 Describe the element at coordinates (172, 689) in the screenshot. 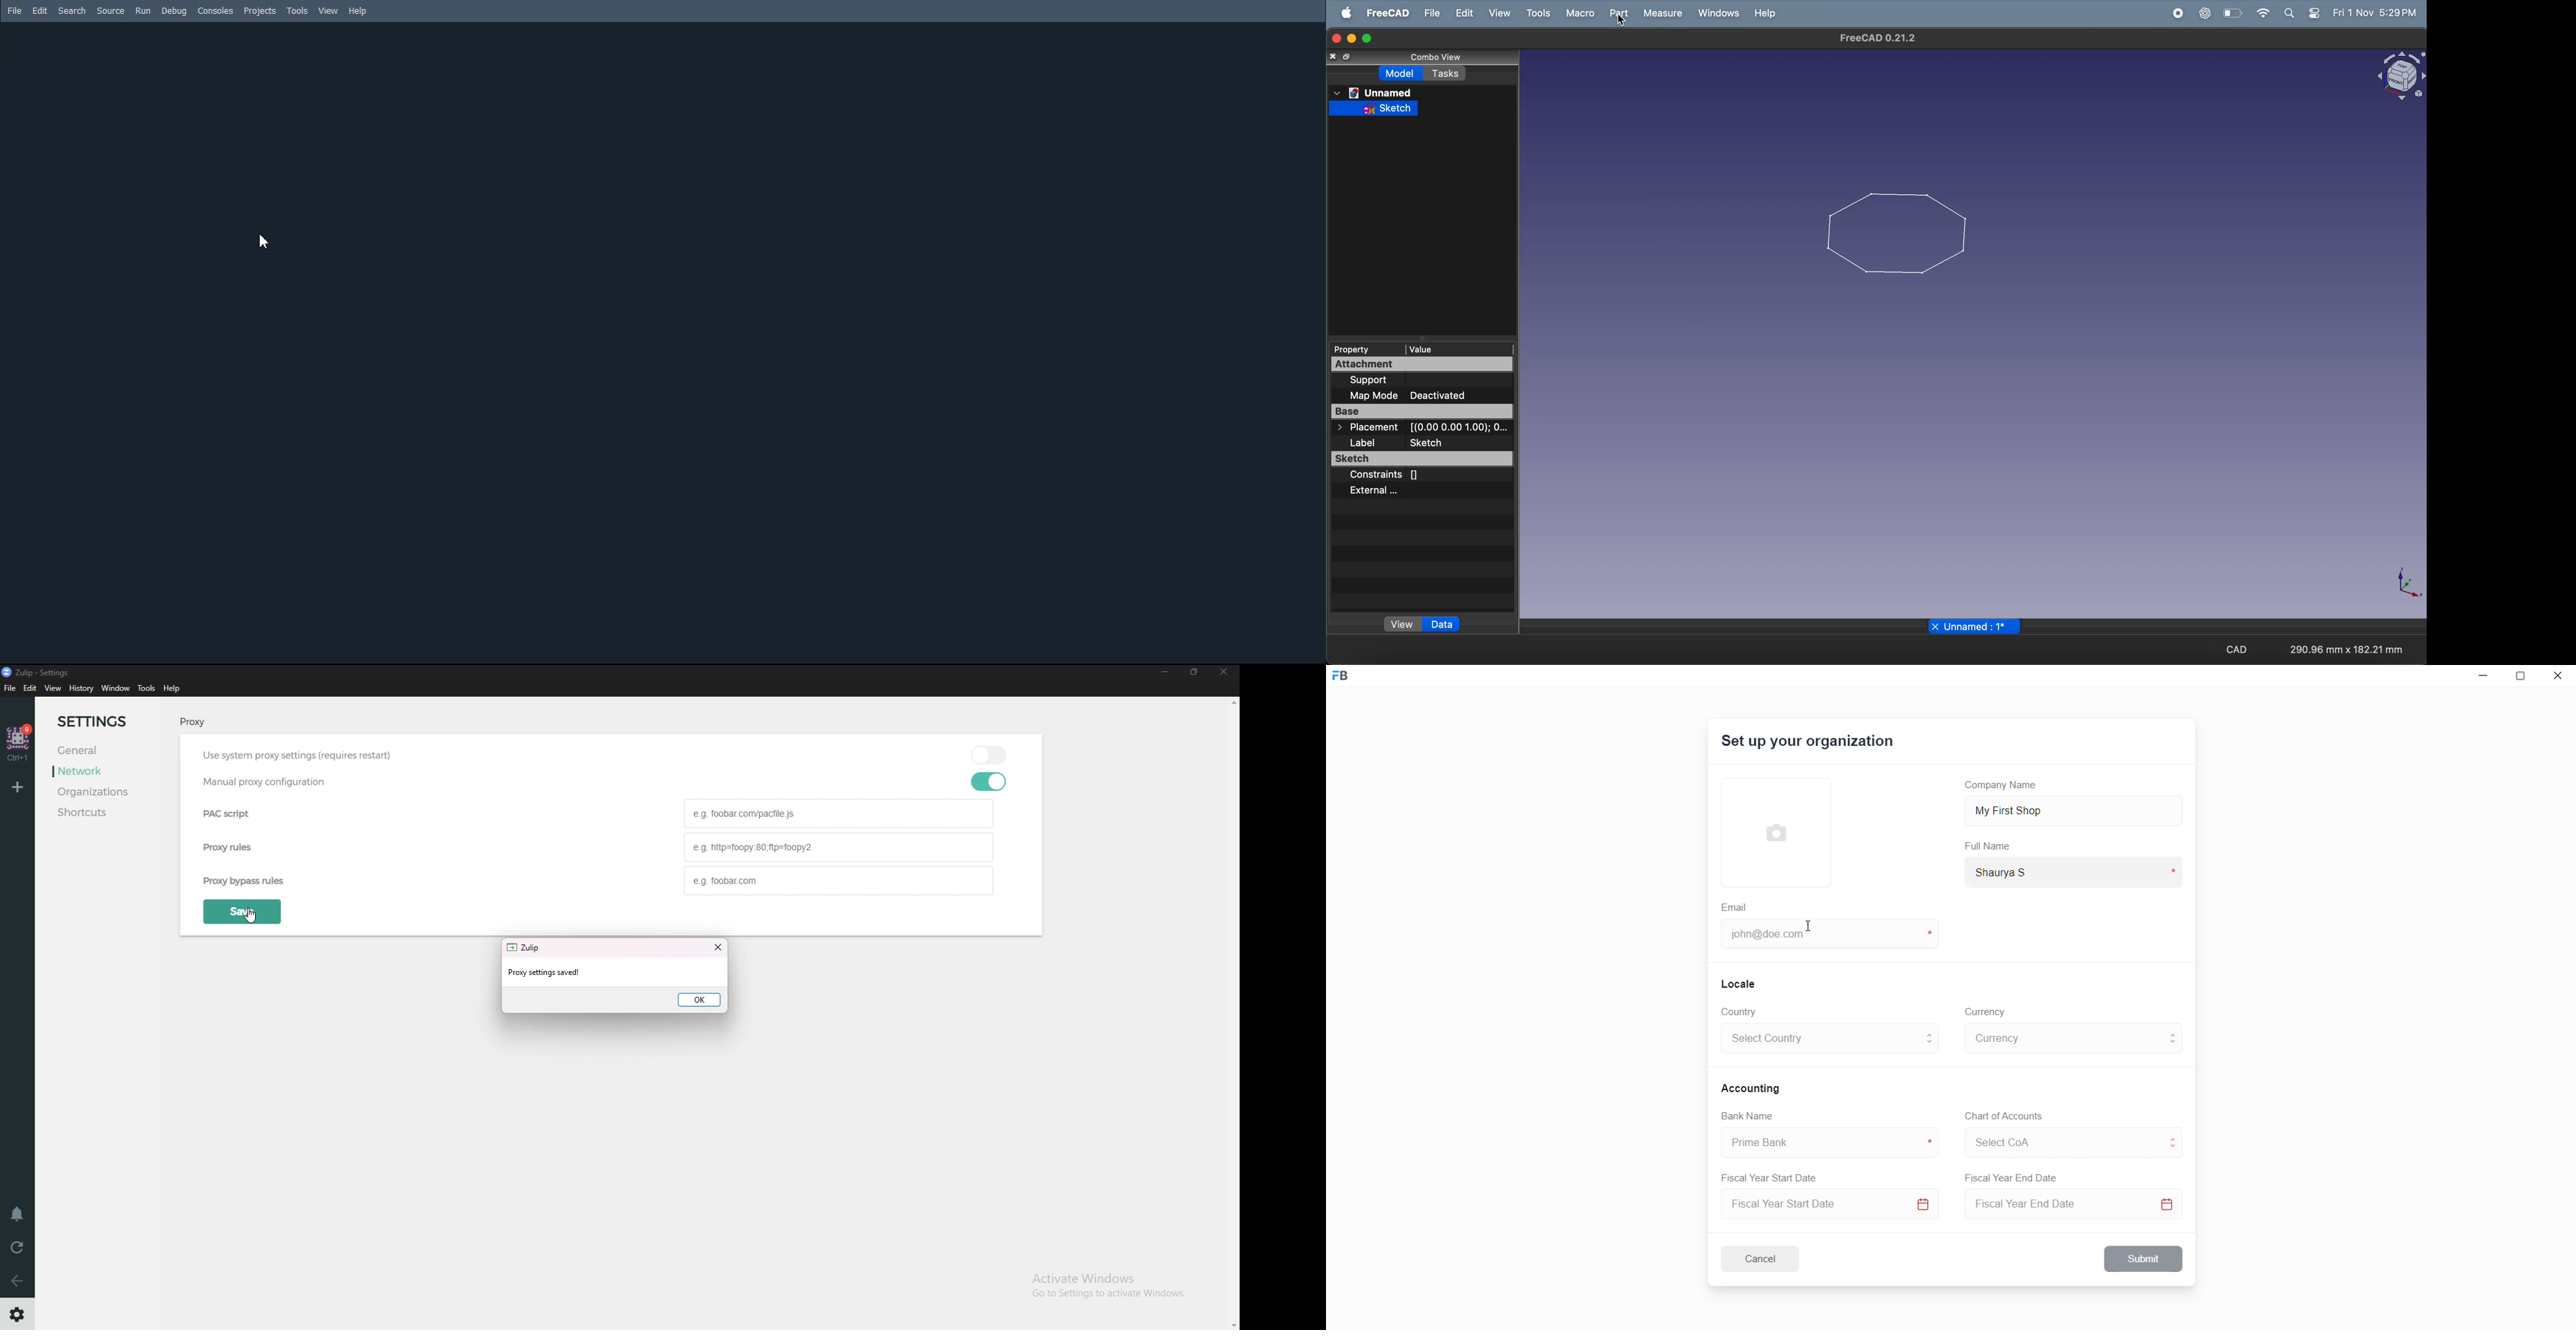

I see `help` at that location.